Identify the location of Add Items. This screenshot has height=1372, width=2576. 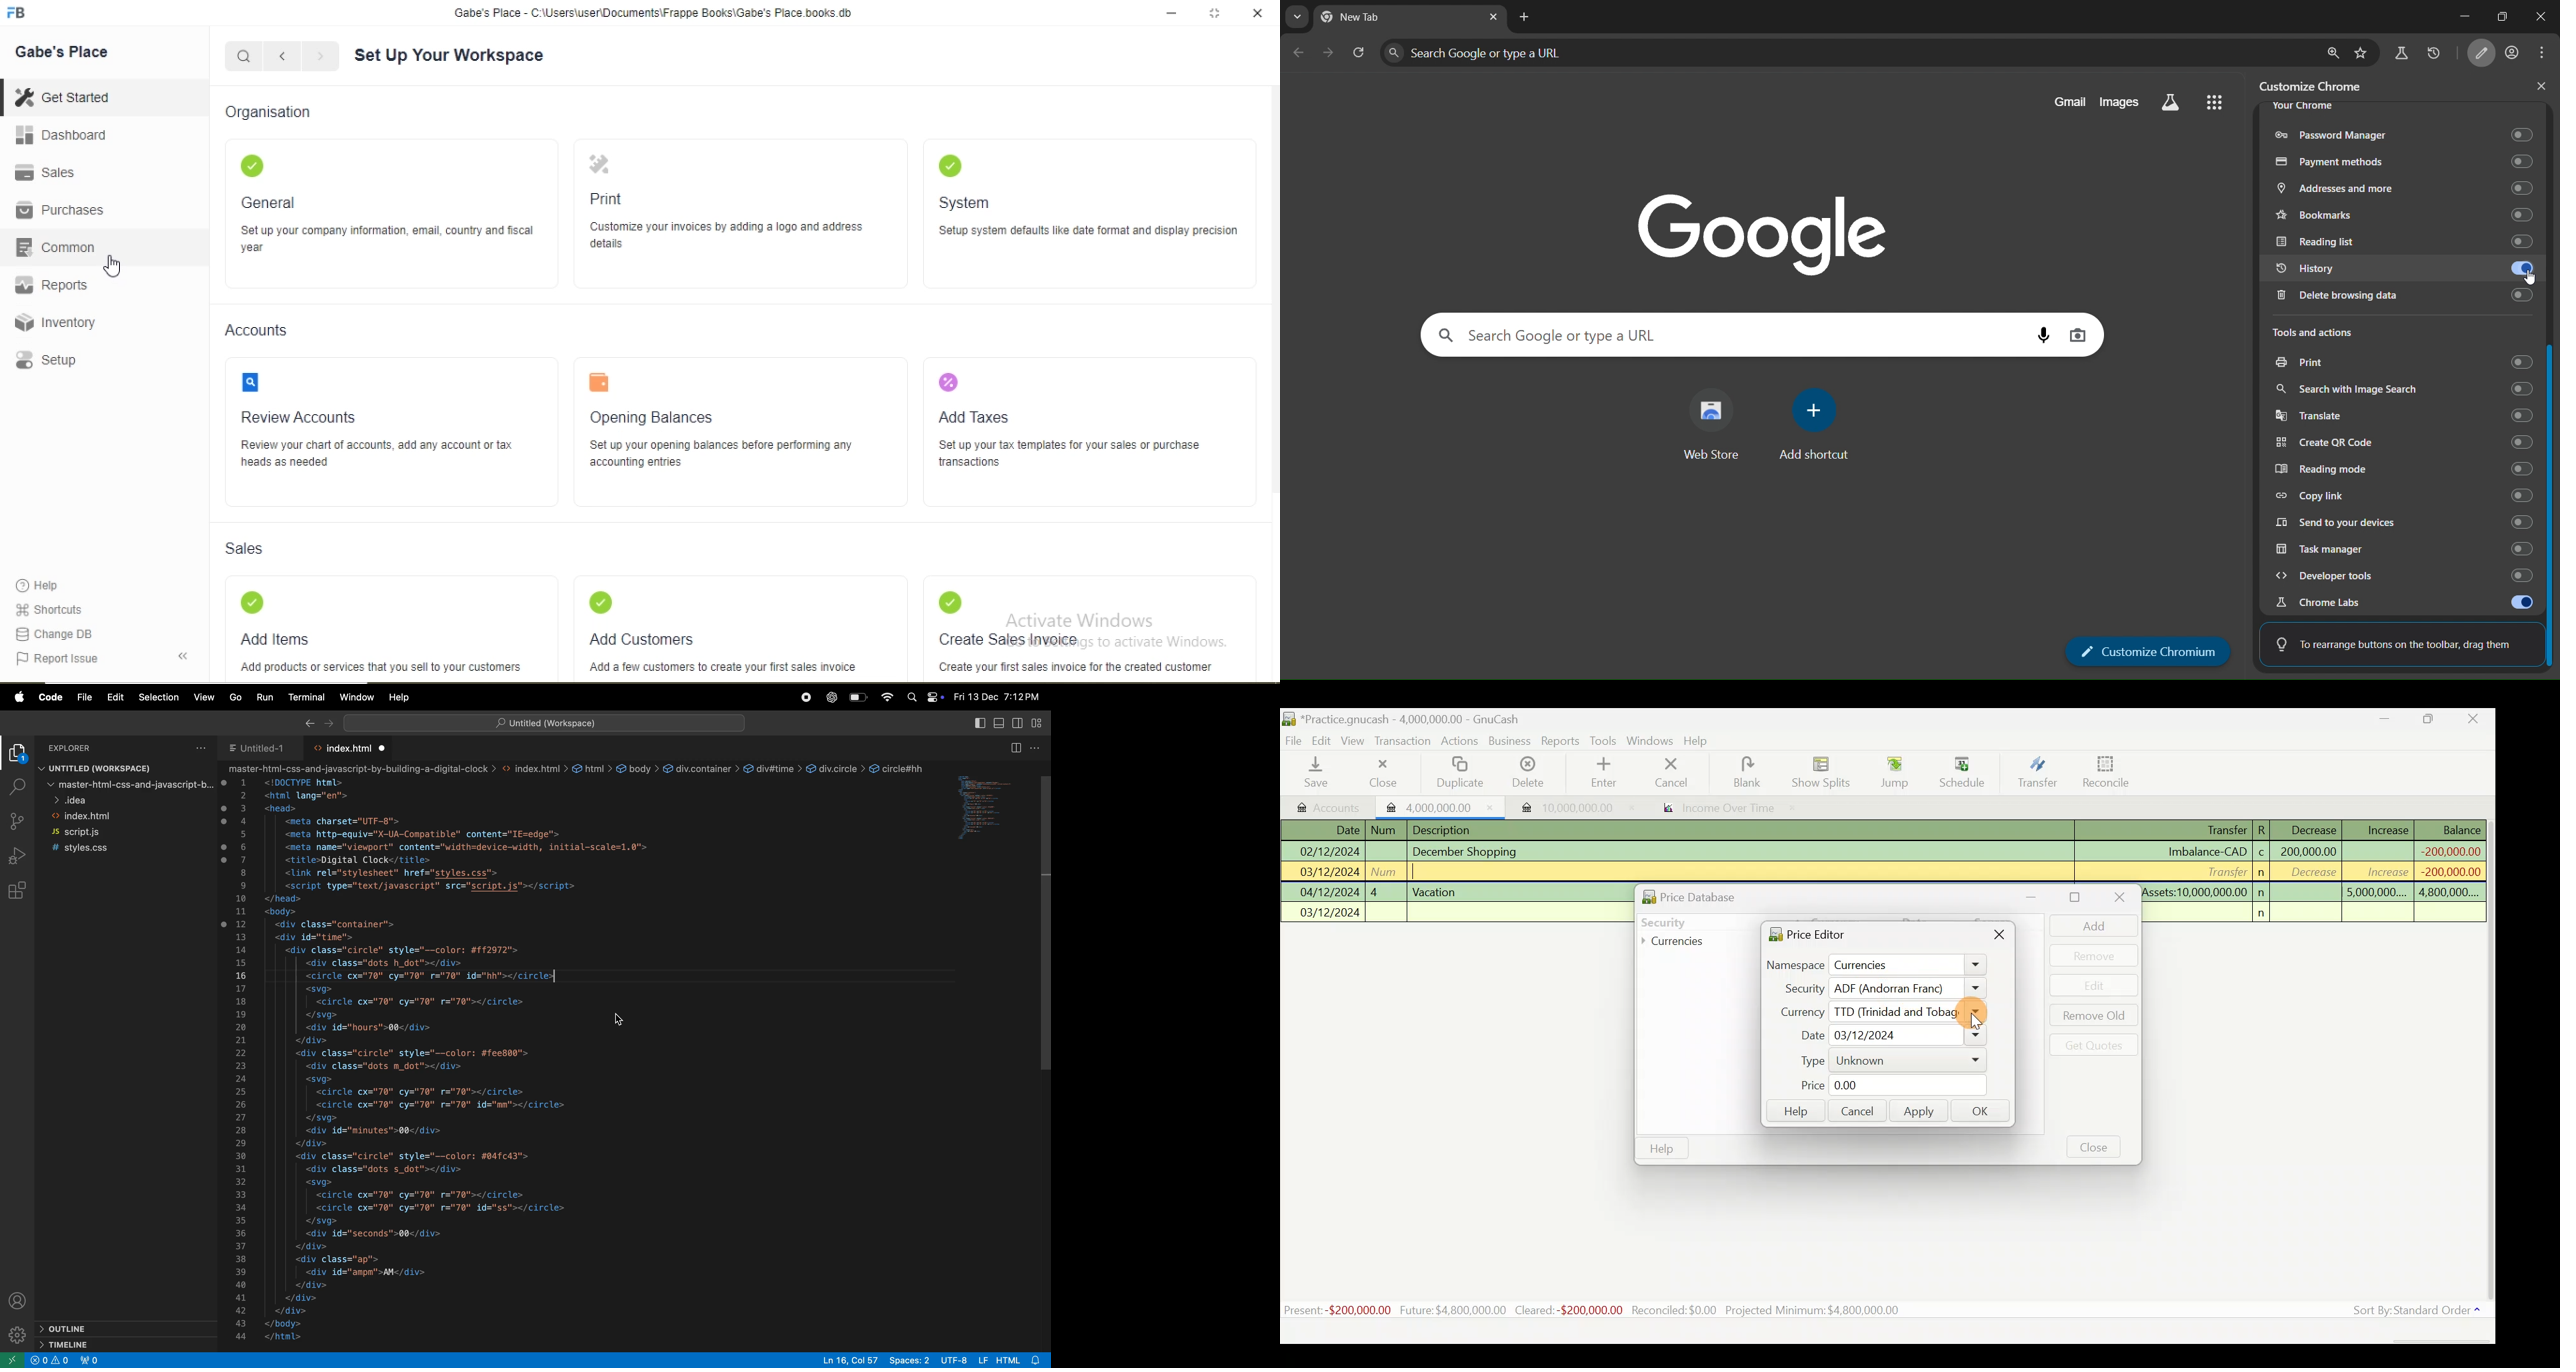
(275, 639).